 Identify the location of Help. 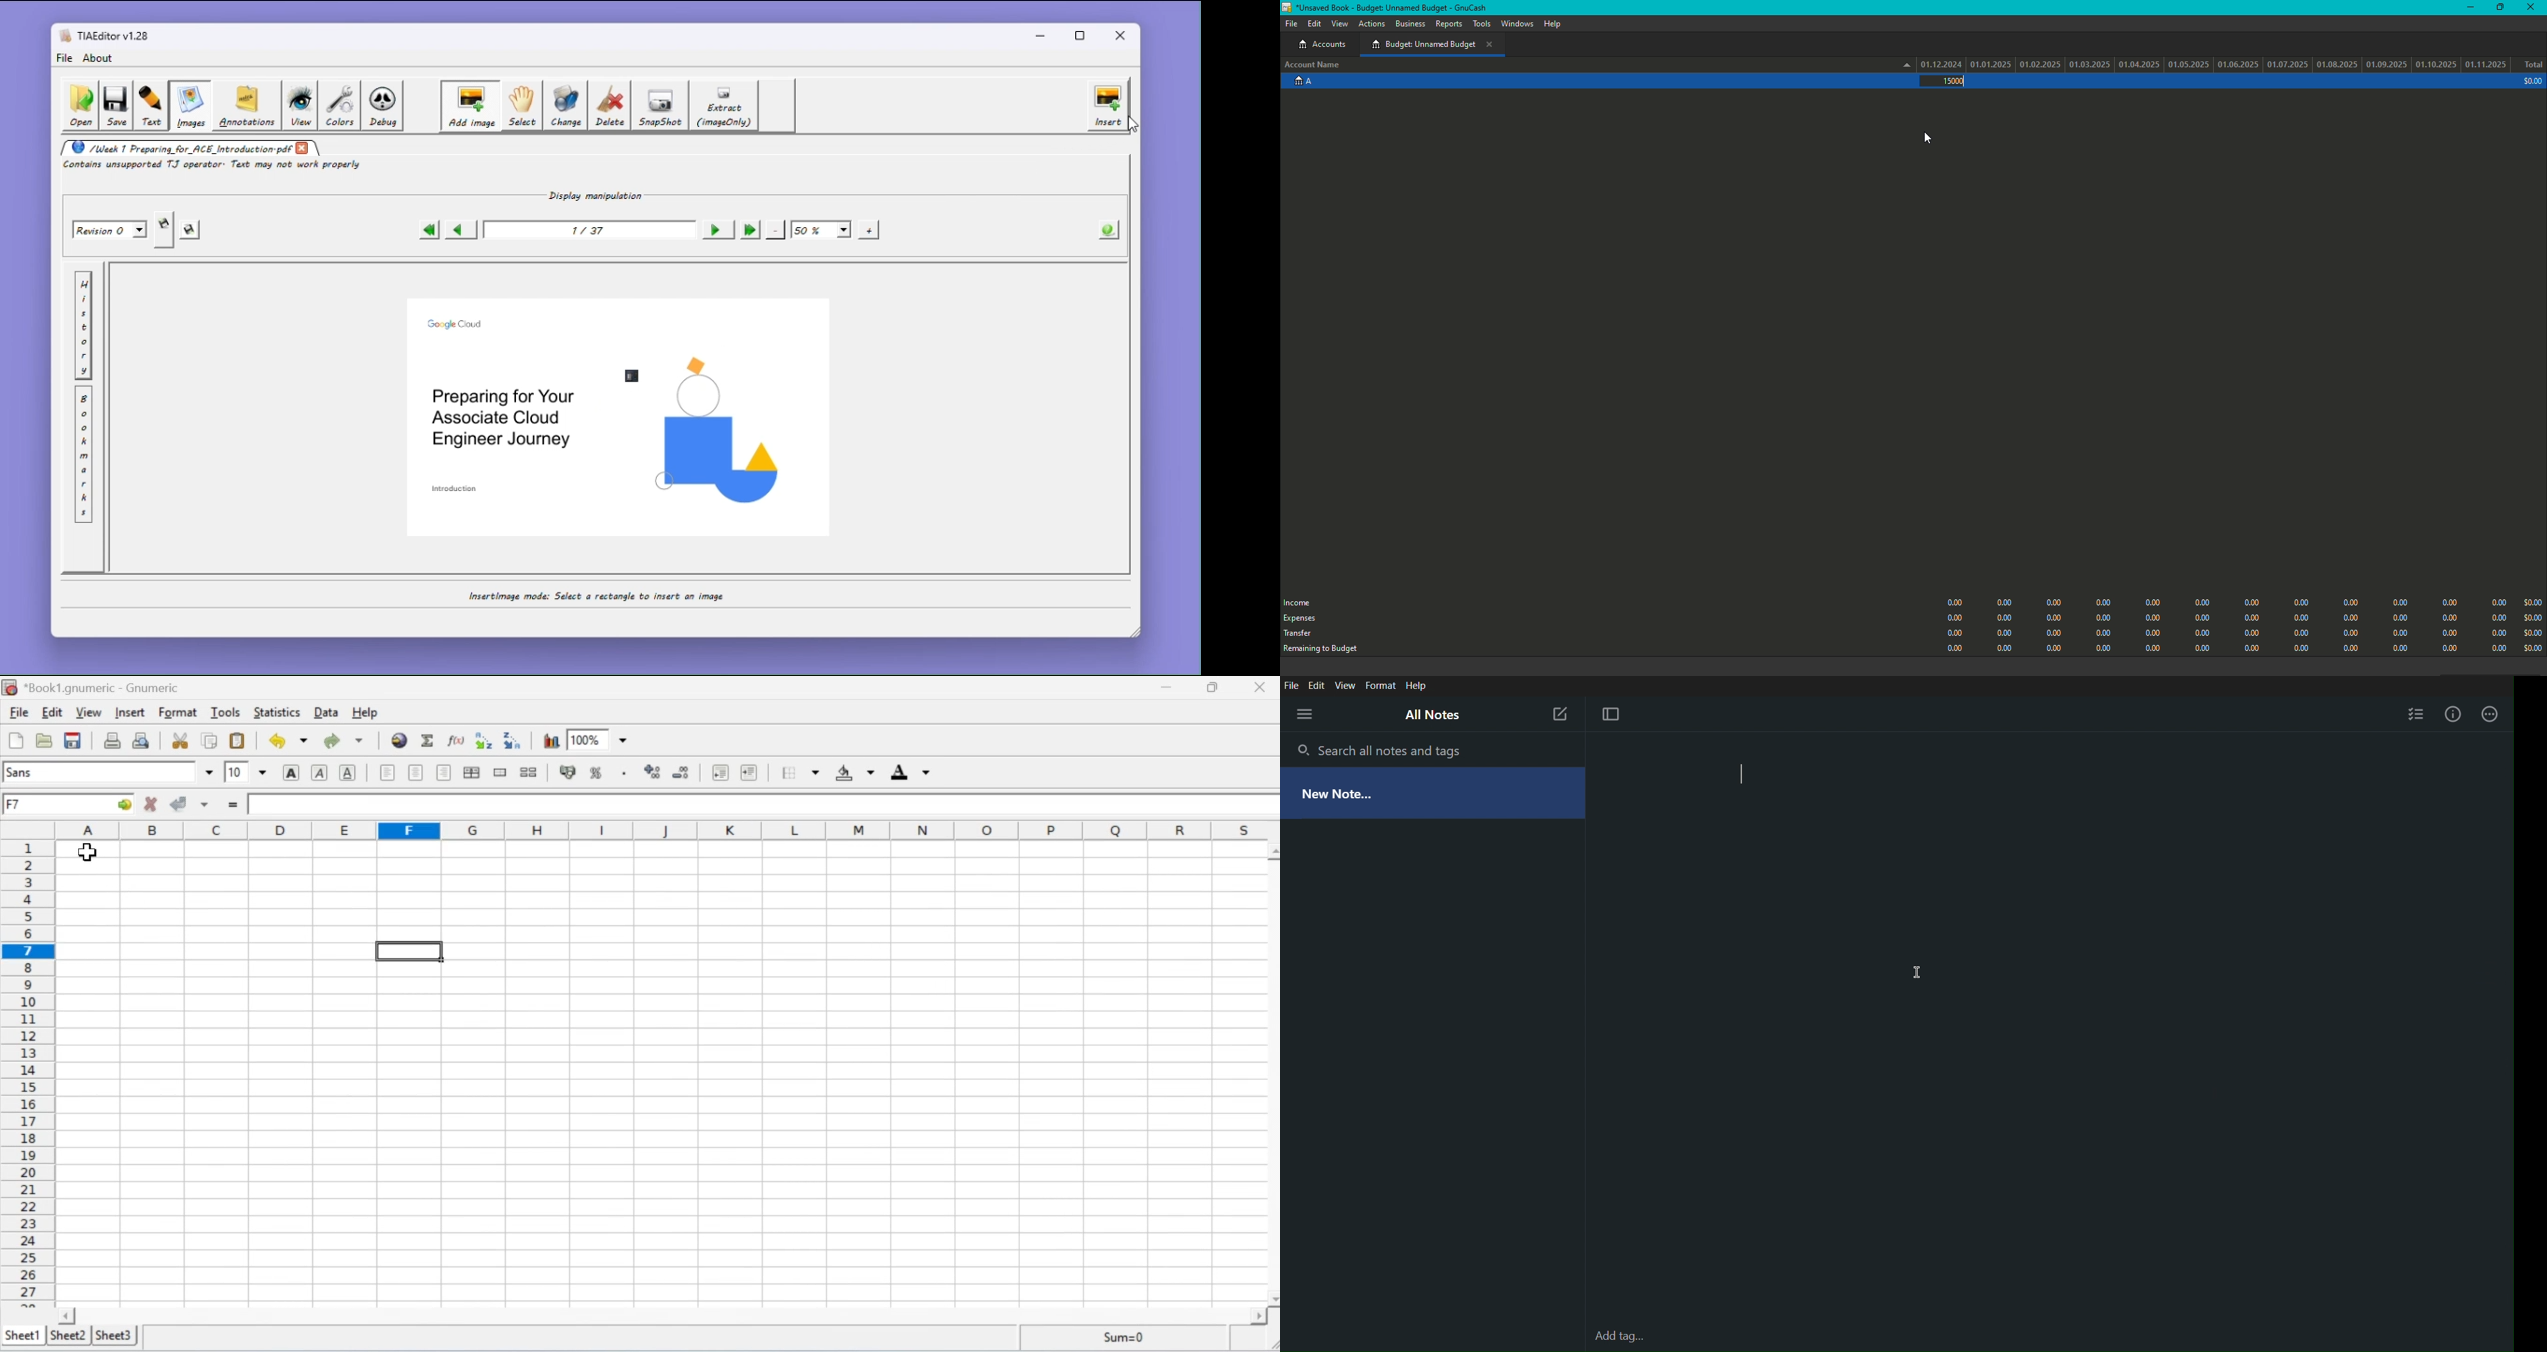
(365, 712).